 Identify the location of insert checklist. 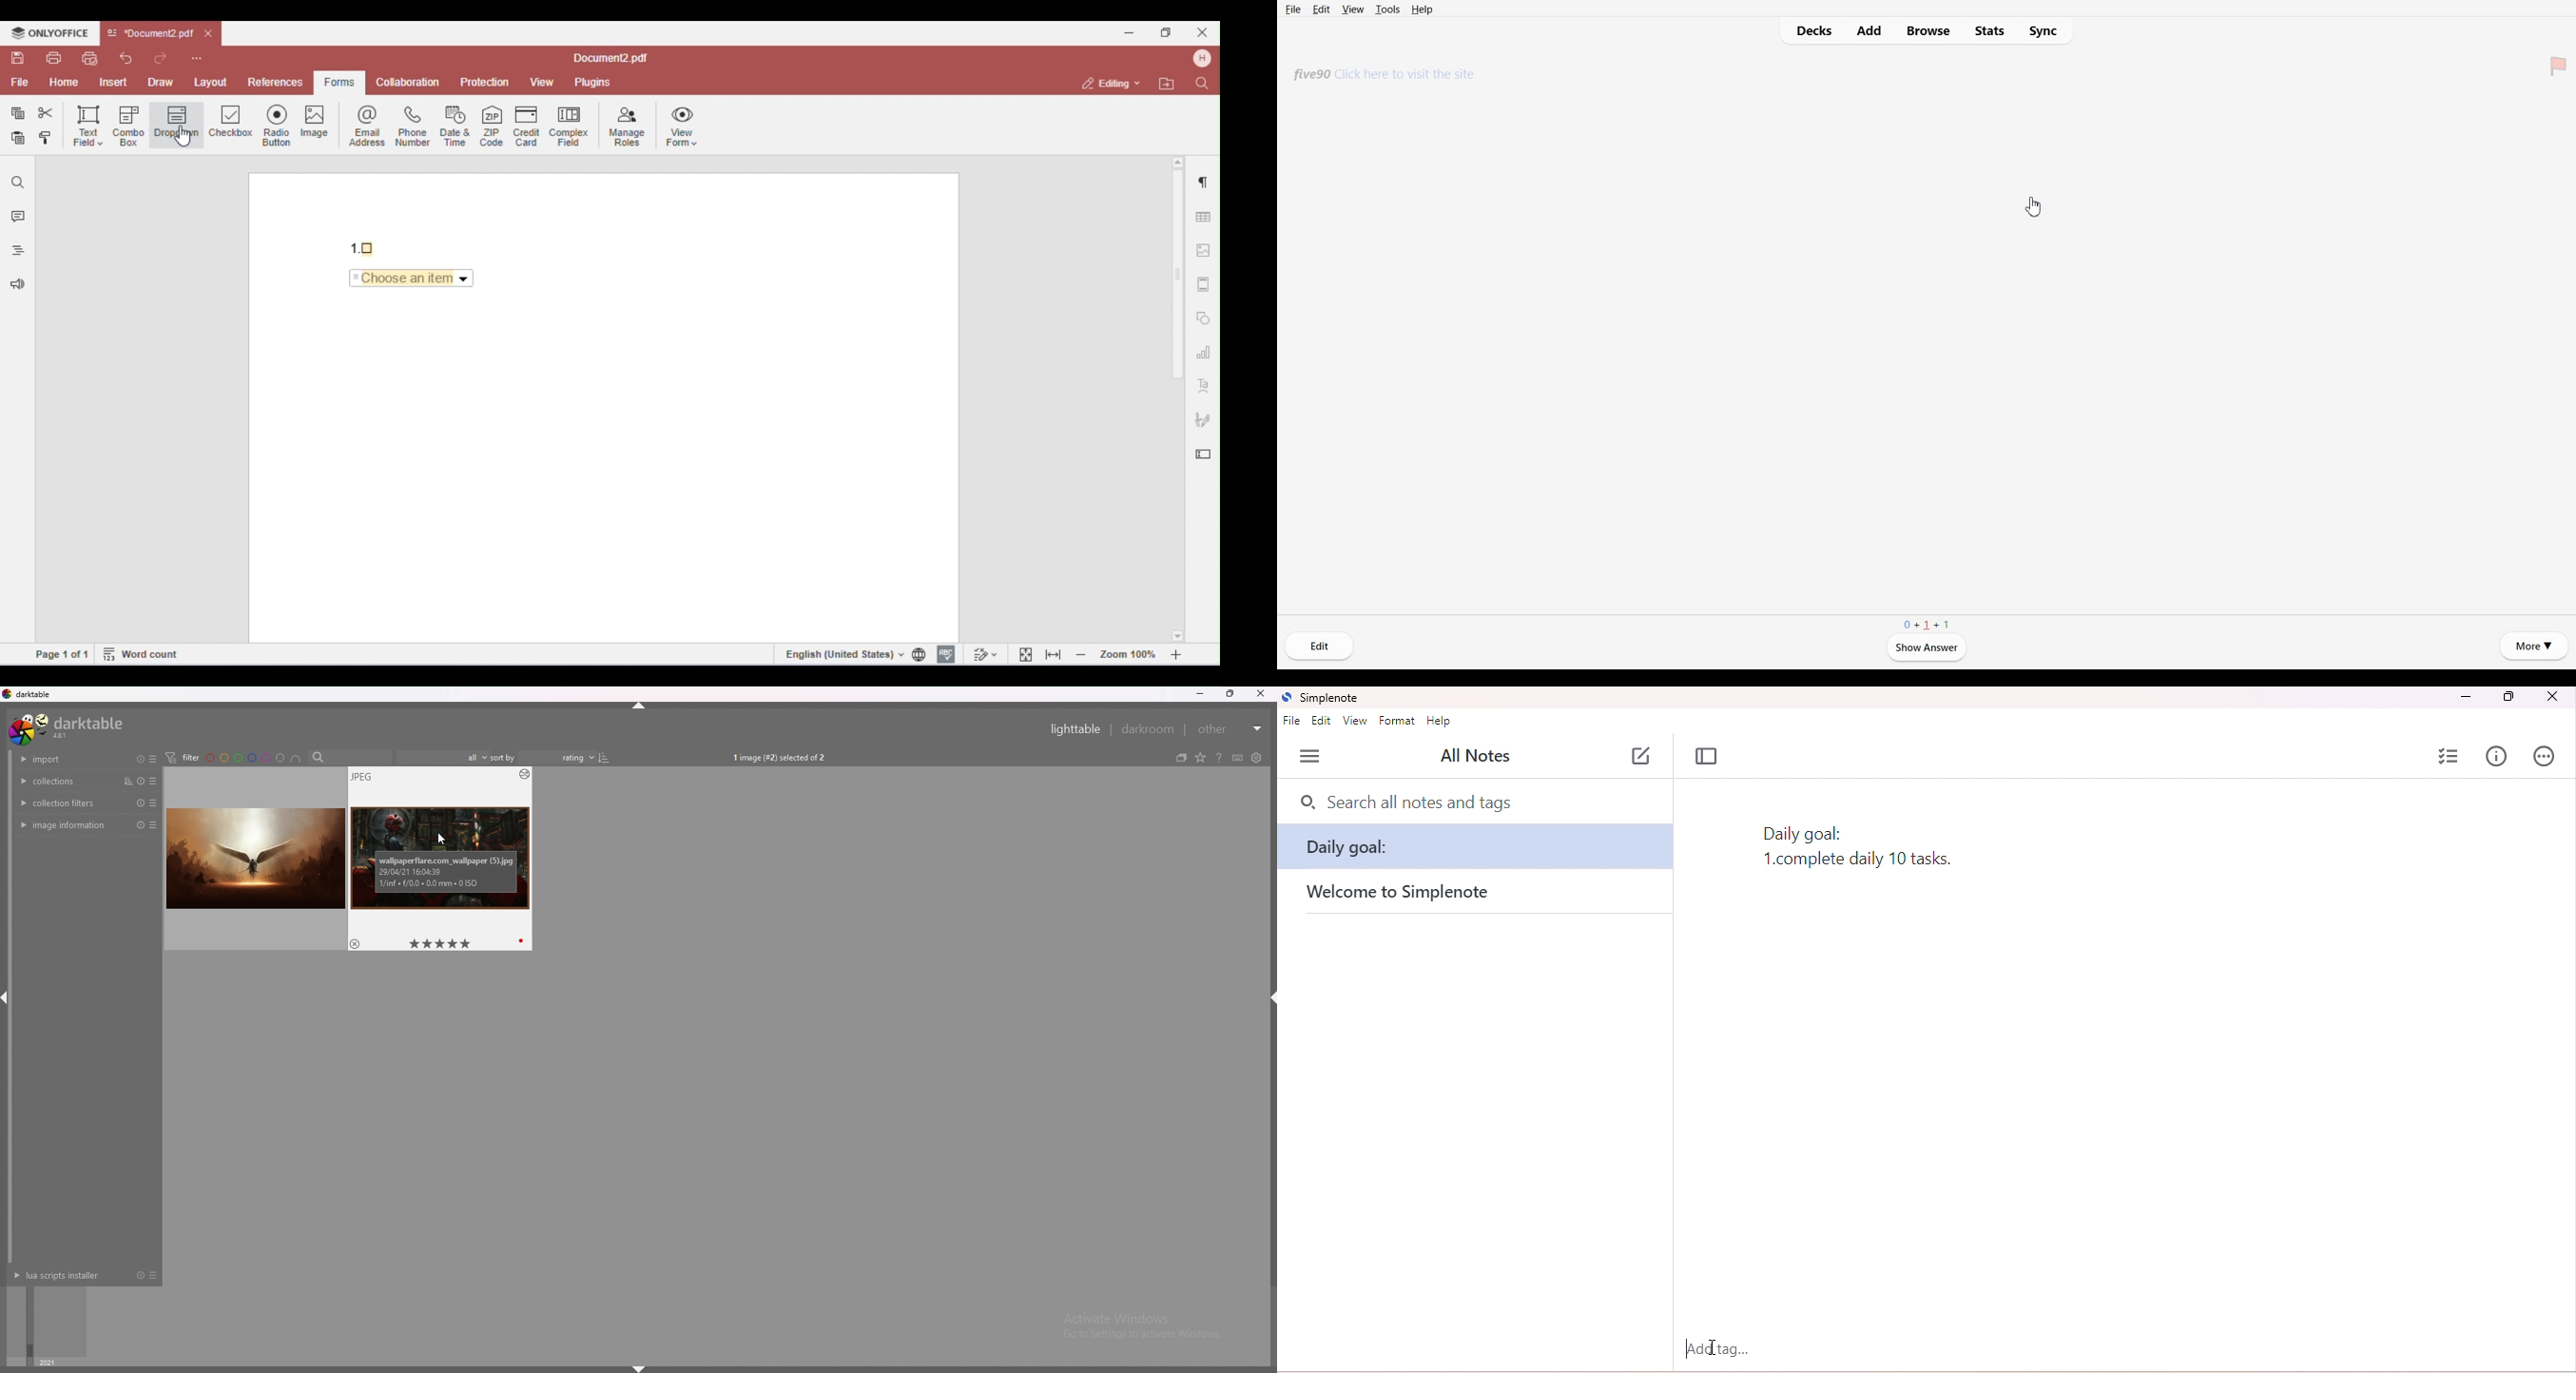
(2450, 757).